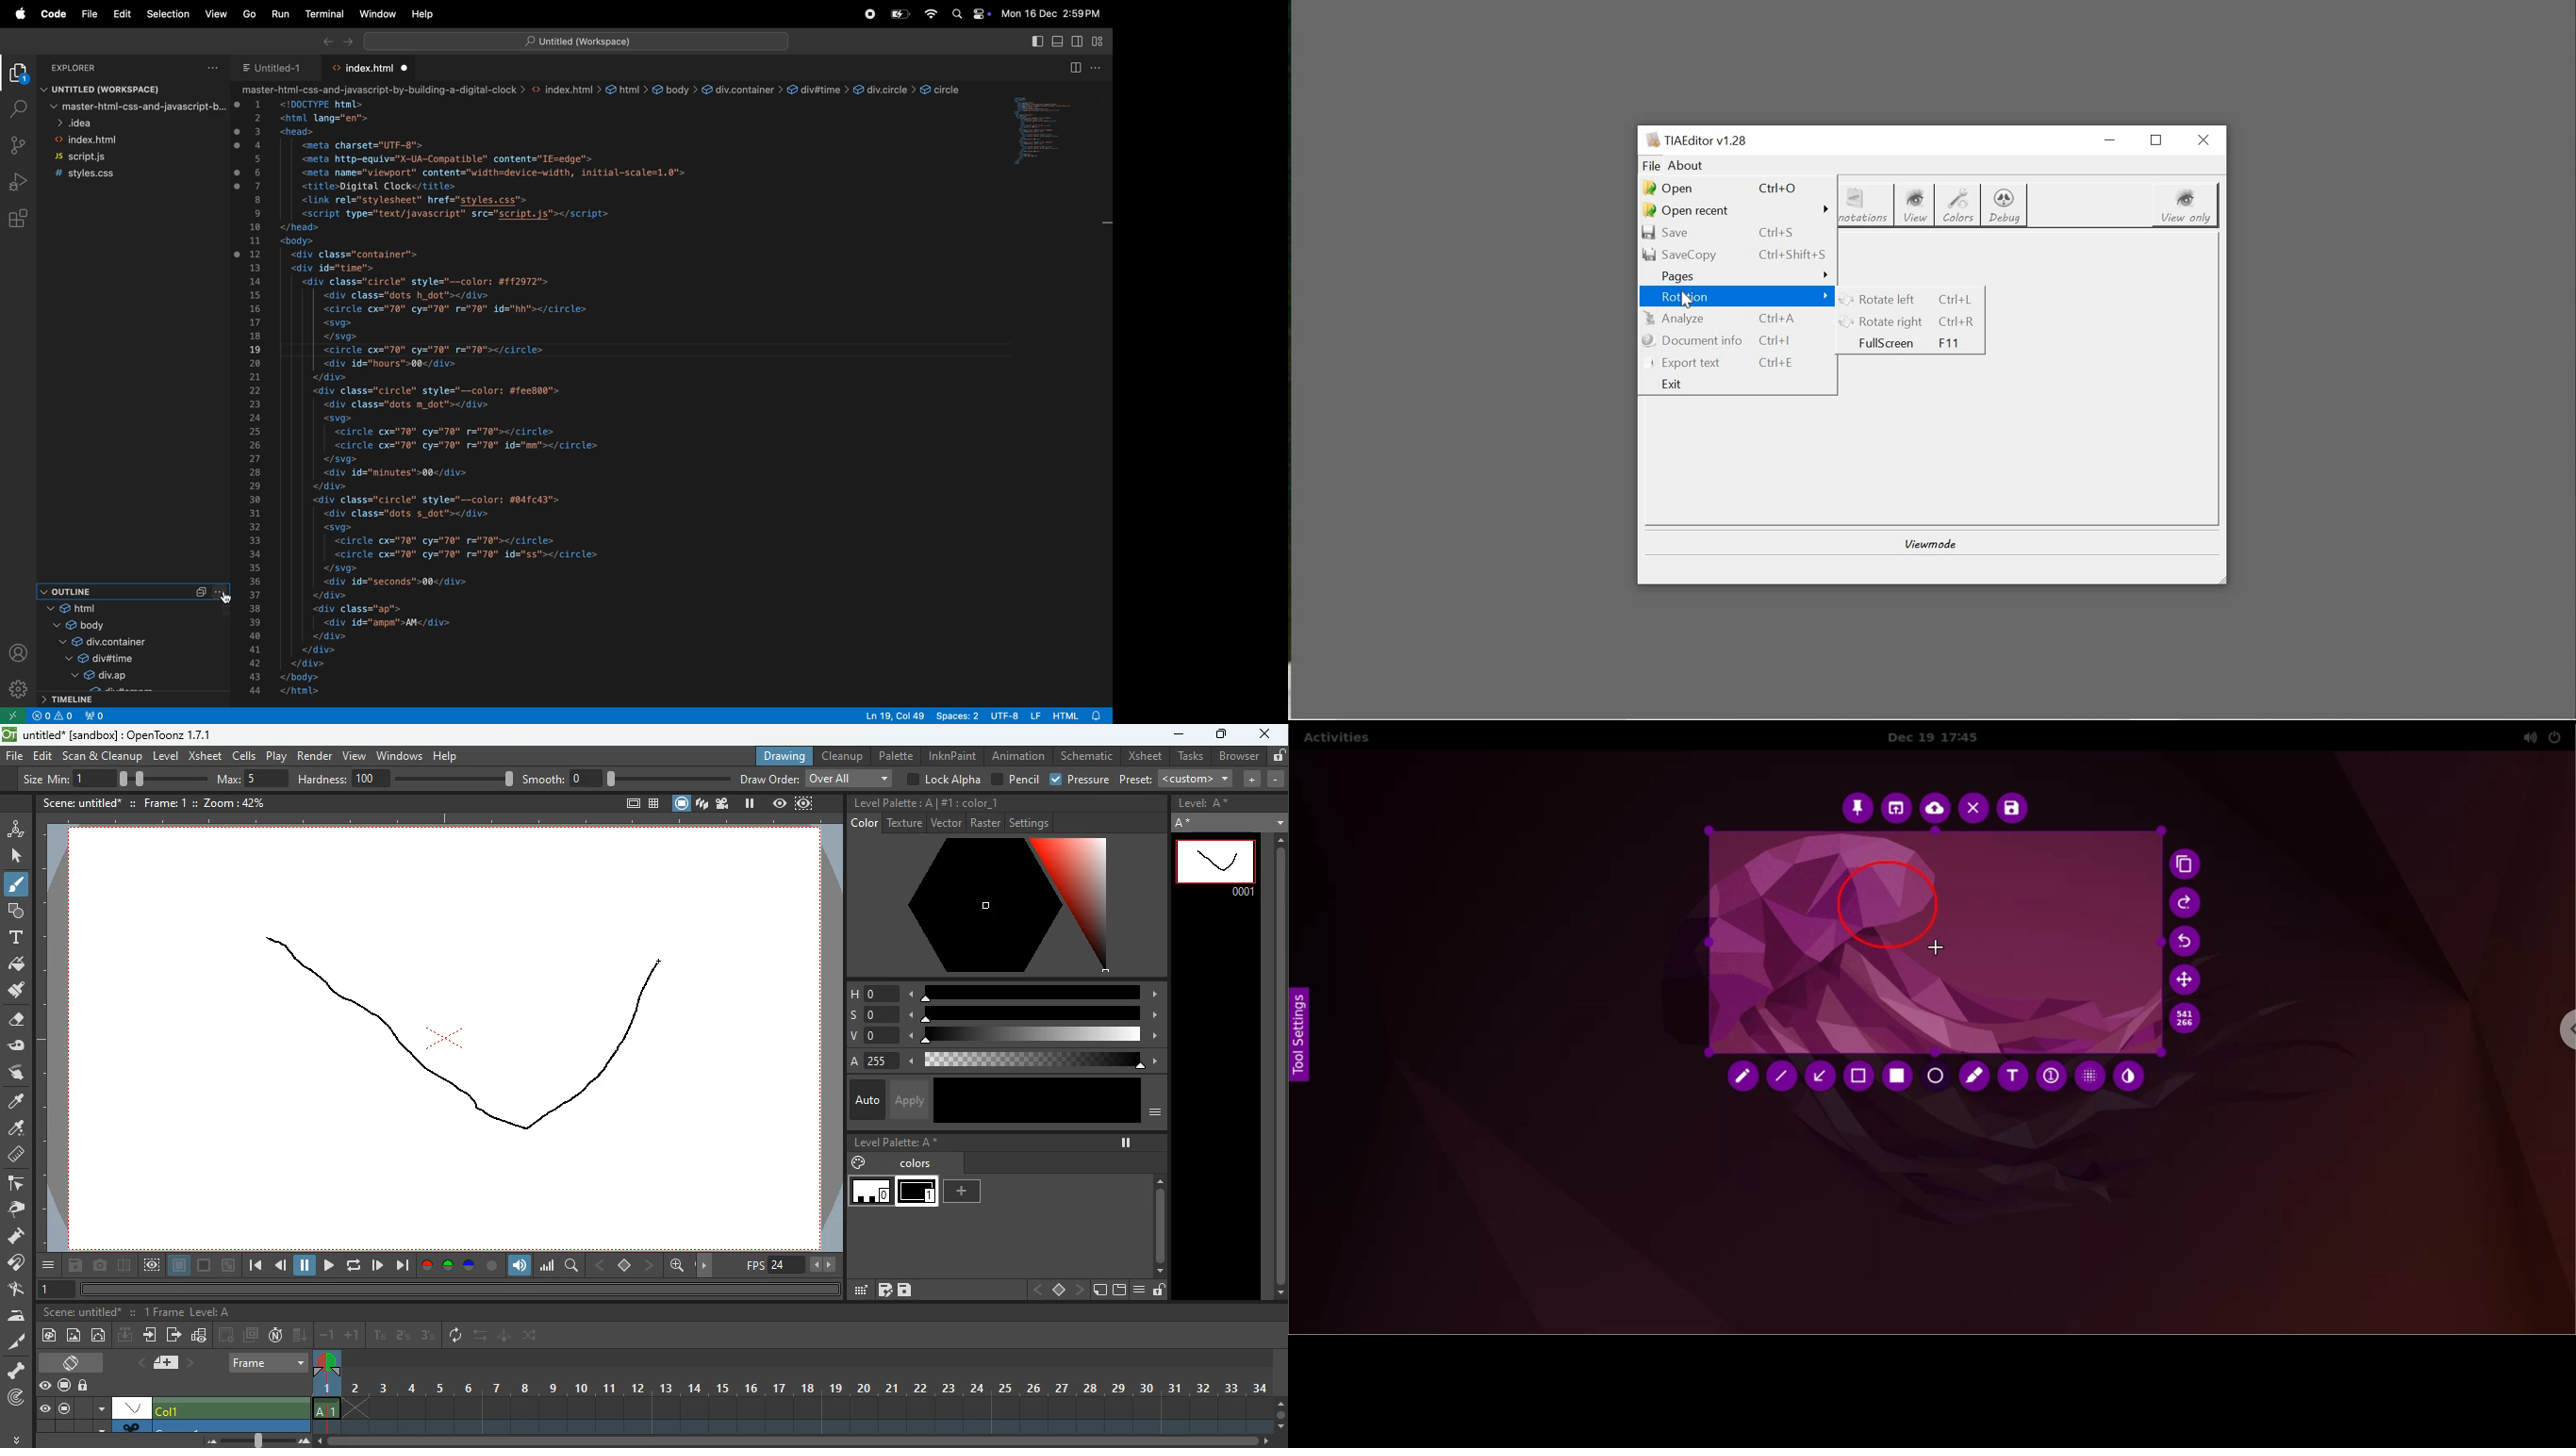 This screenshot has height=1456, width=2576. Describe the element at coordinates (65, 717) in the screenshot. I see `alert` at that location.